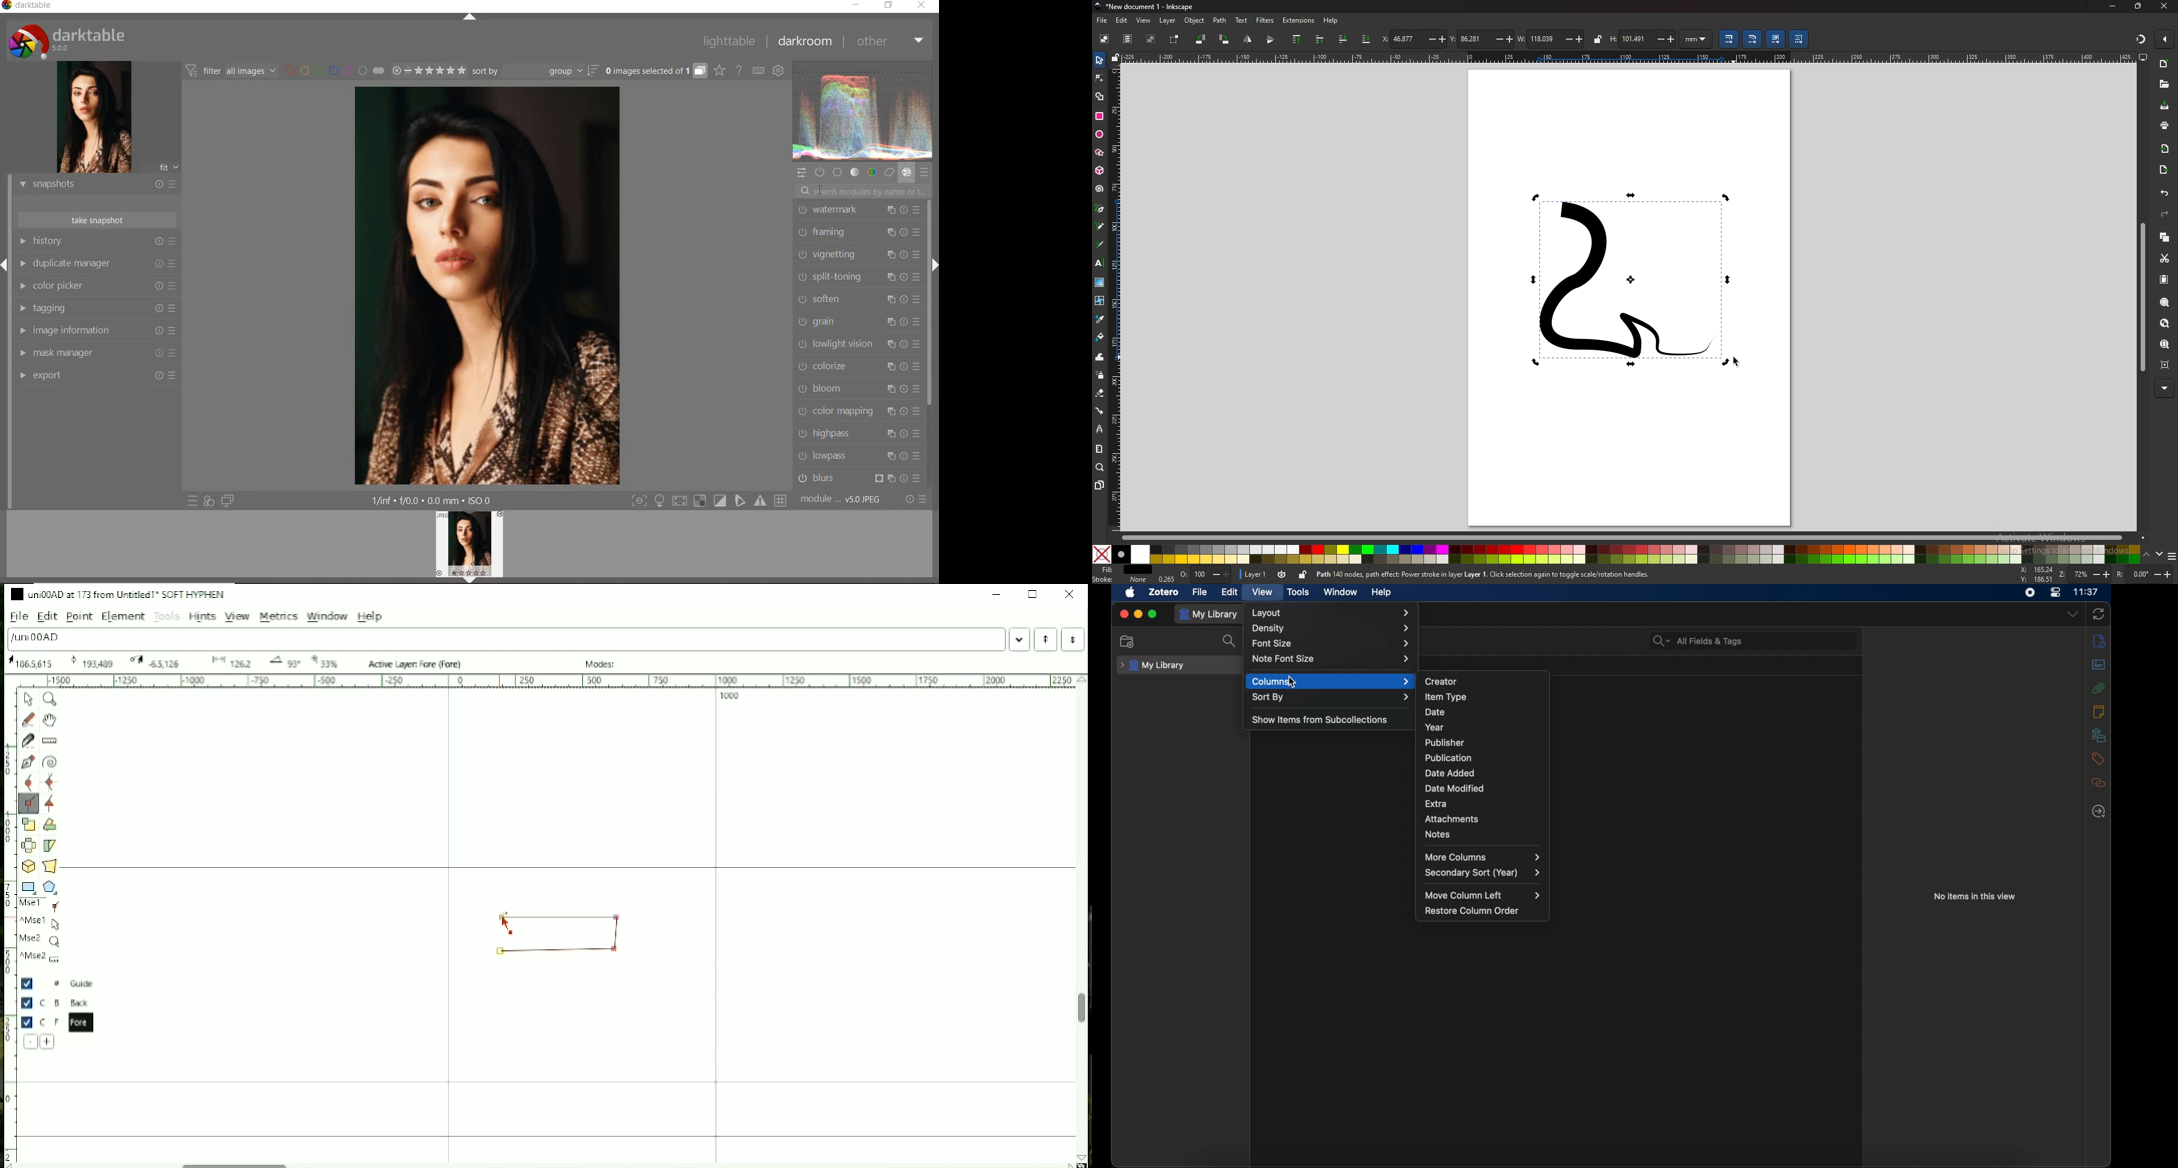 This screenshot has height=1176, width=2184. What do you see at coordinates (1436, 803) in the screenshot?
I see `extra` at bounding box center [1436, 803].